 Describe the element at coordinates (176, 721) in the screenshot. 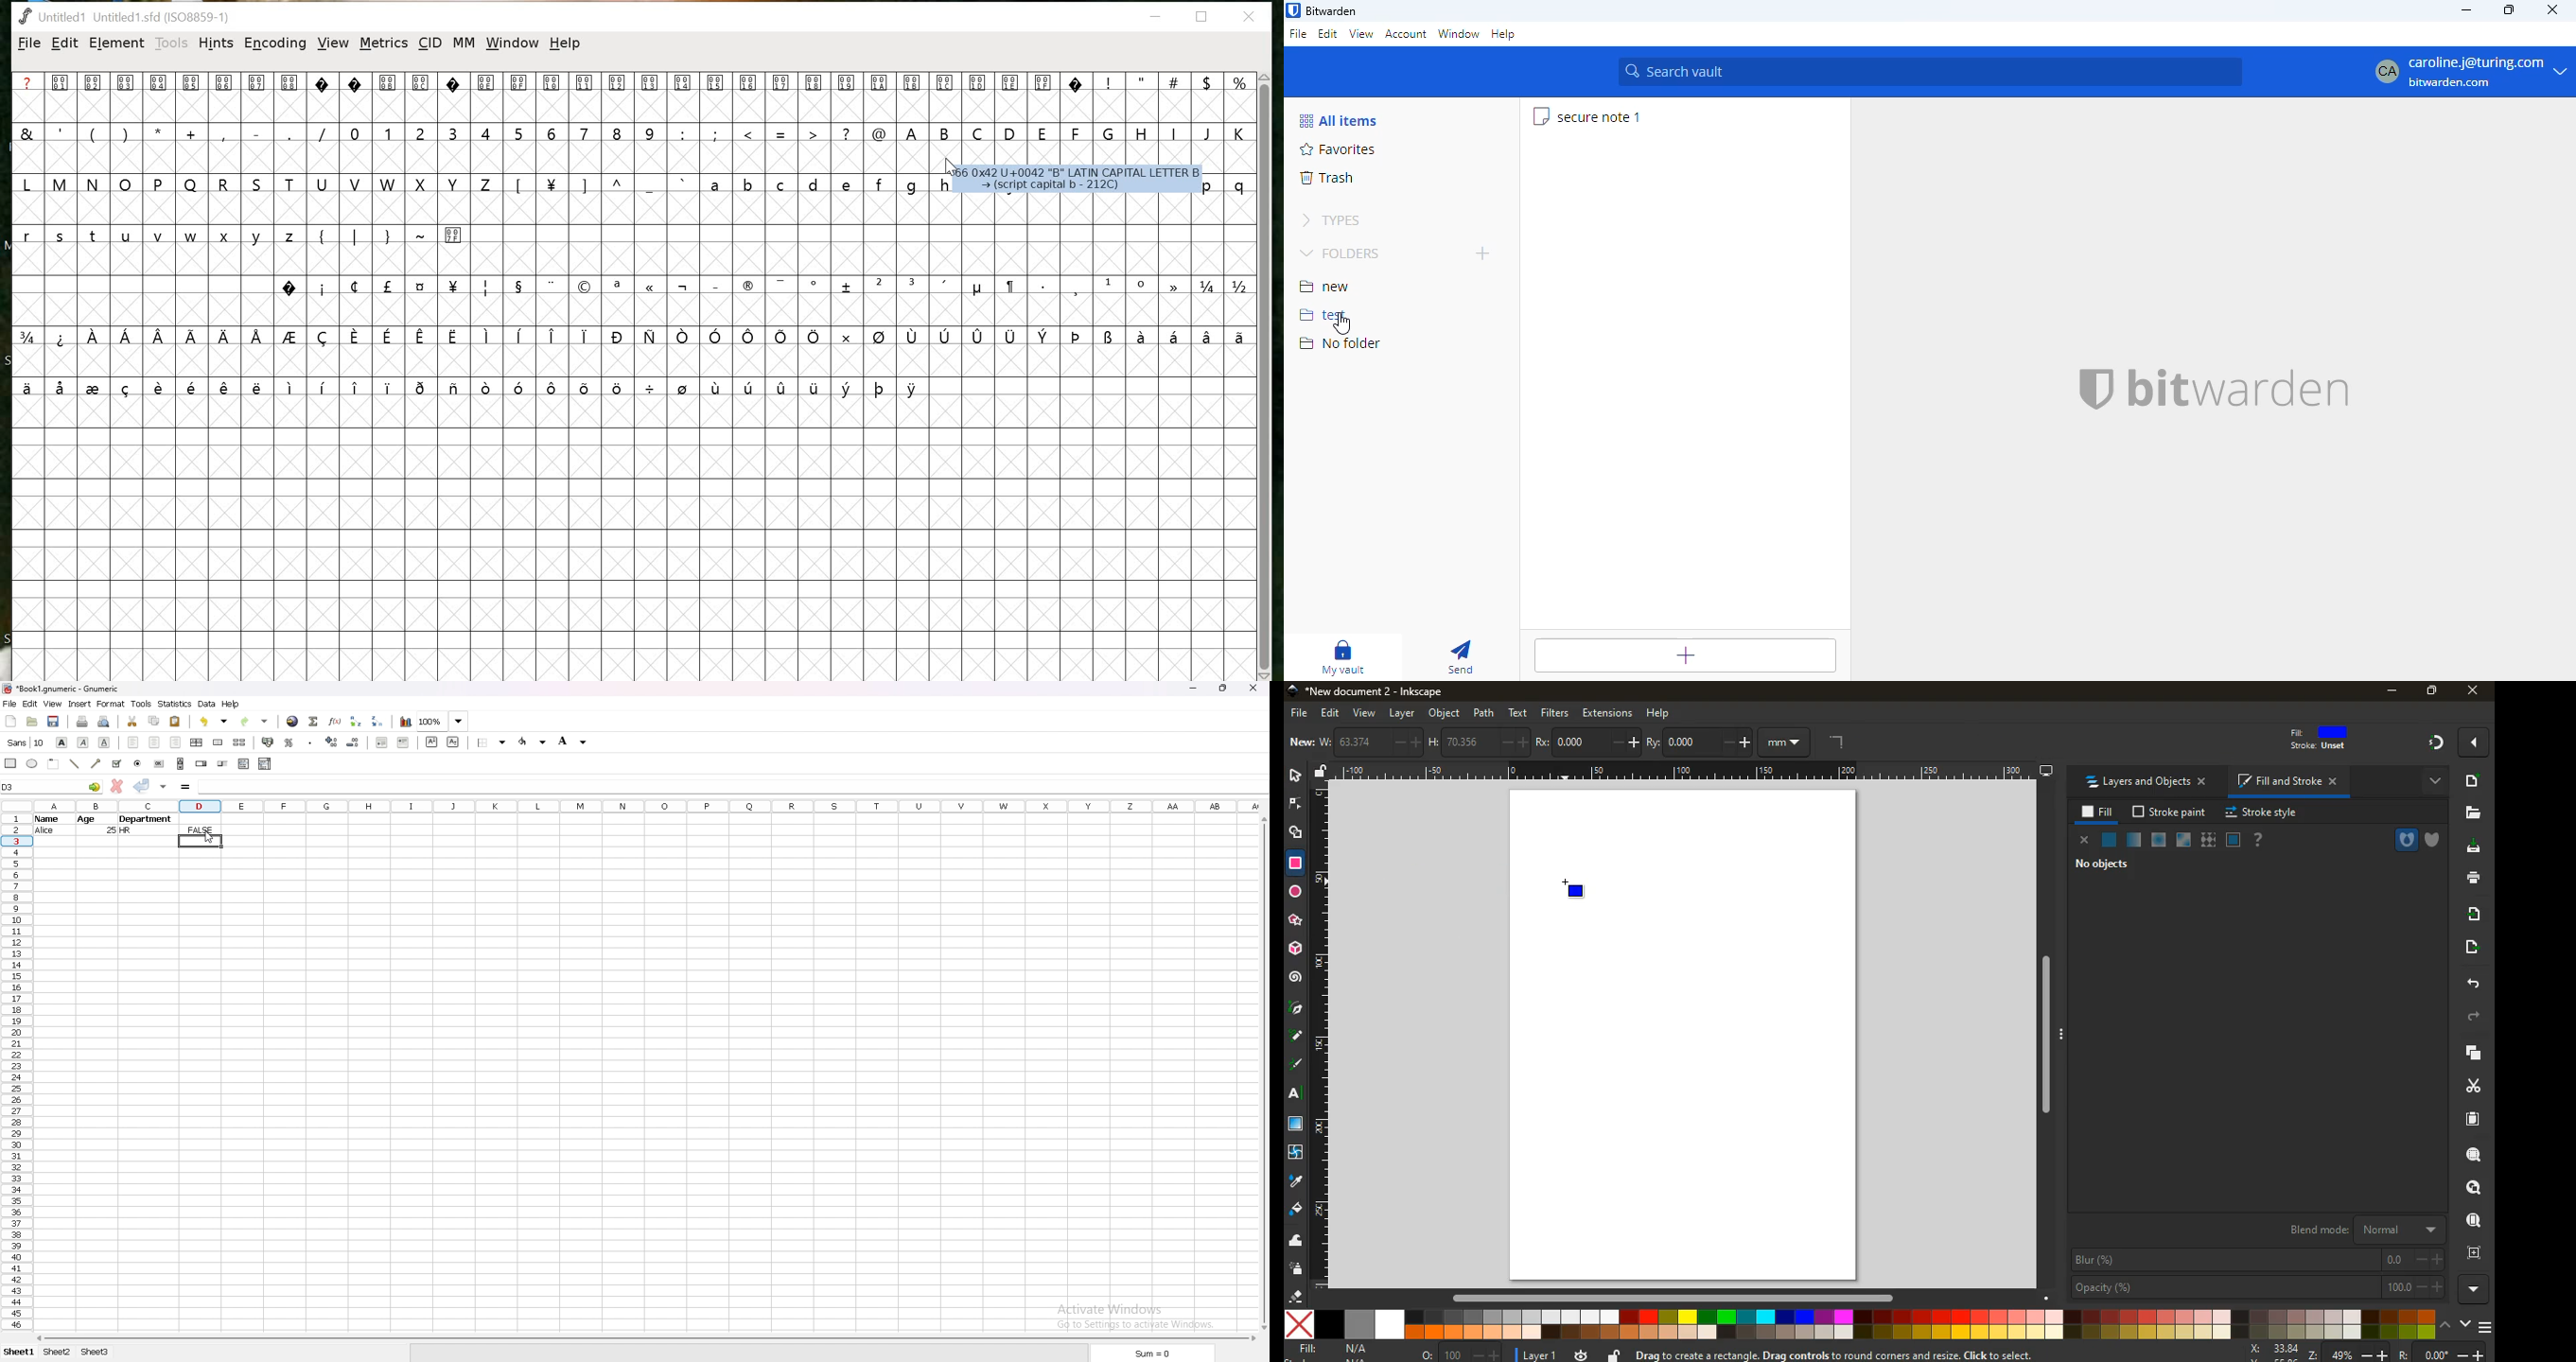

I see `paste` at that location.